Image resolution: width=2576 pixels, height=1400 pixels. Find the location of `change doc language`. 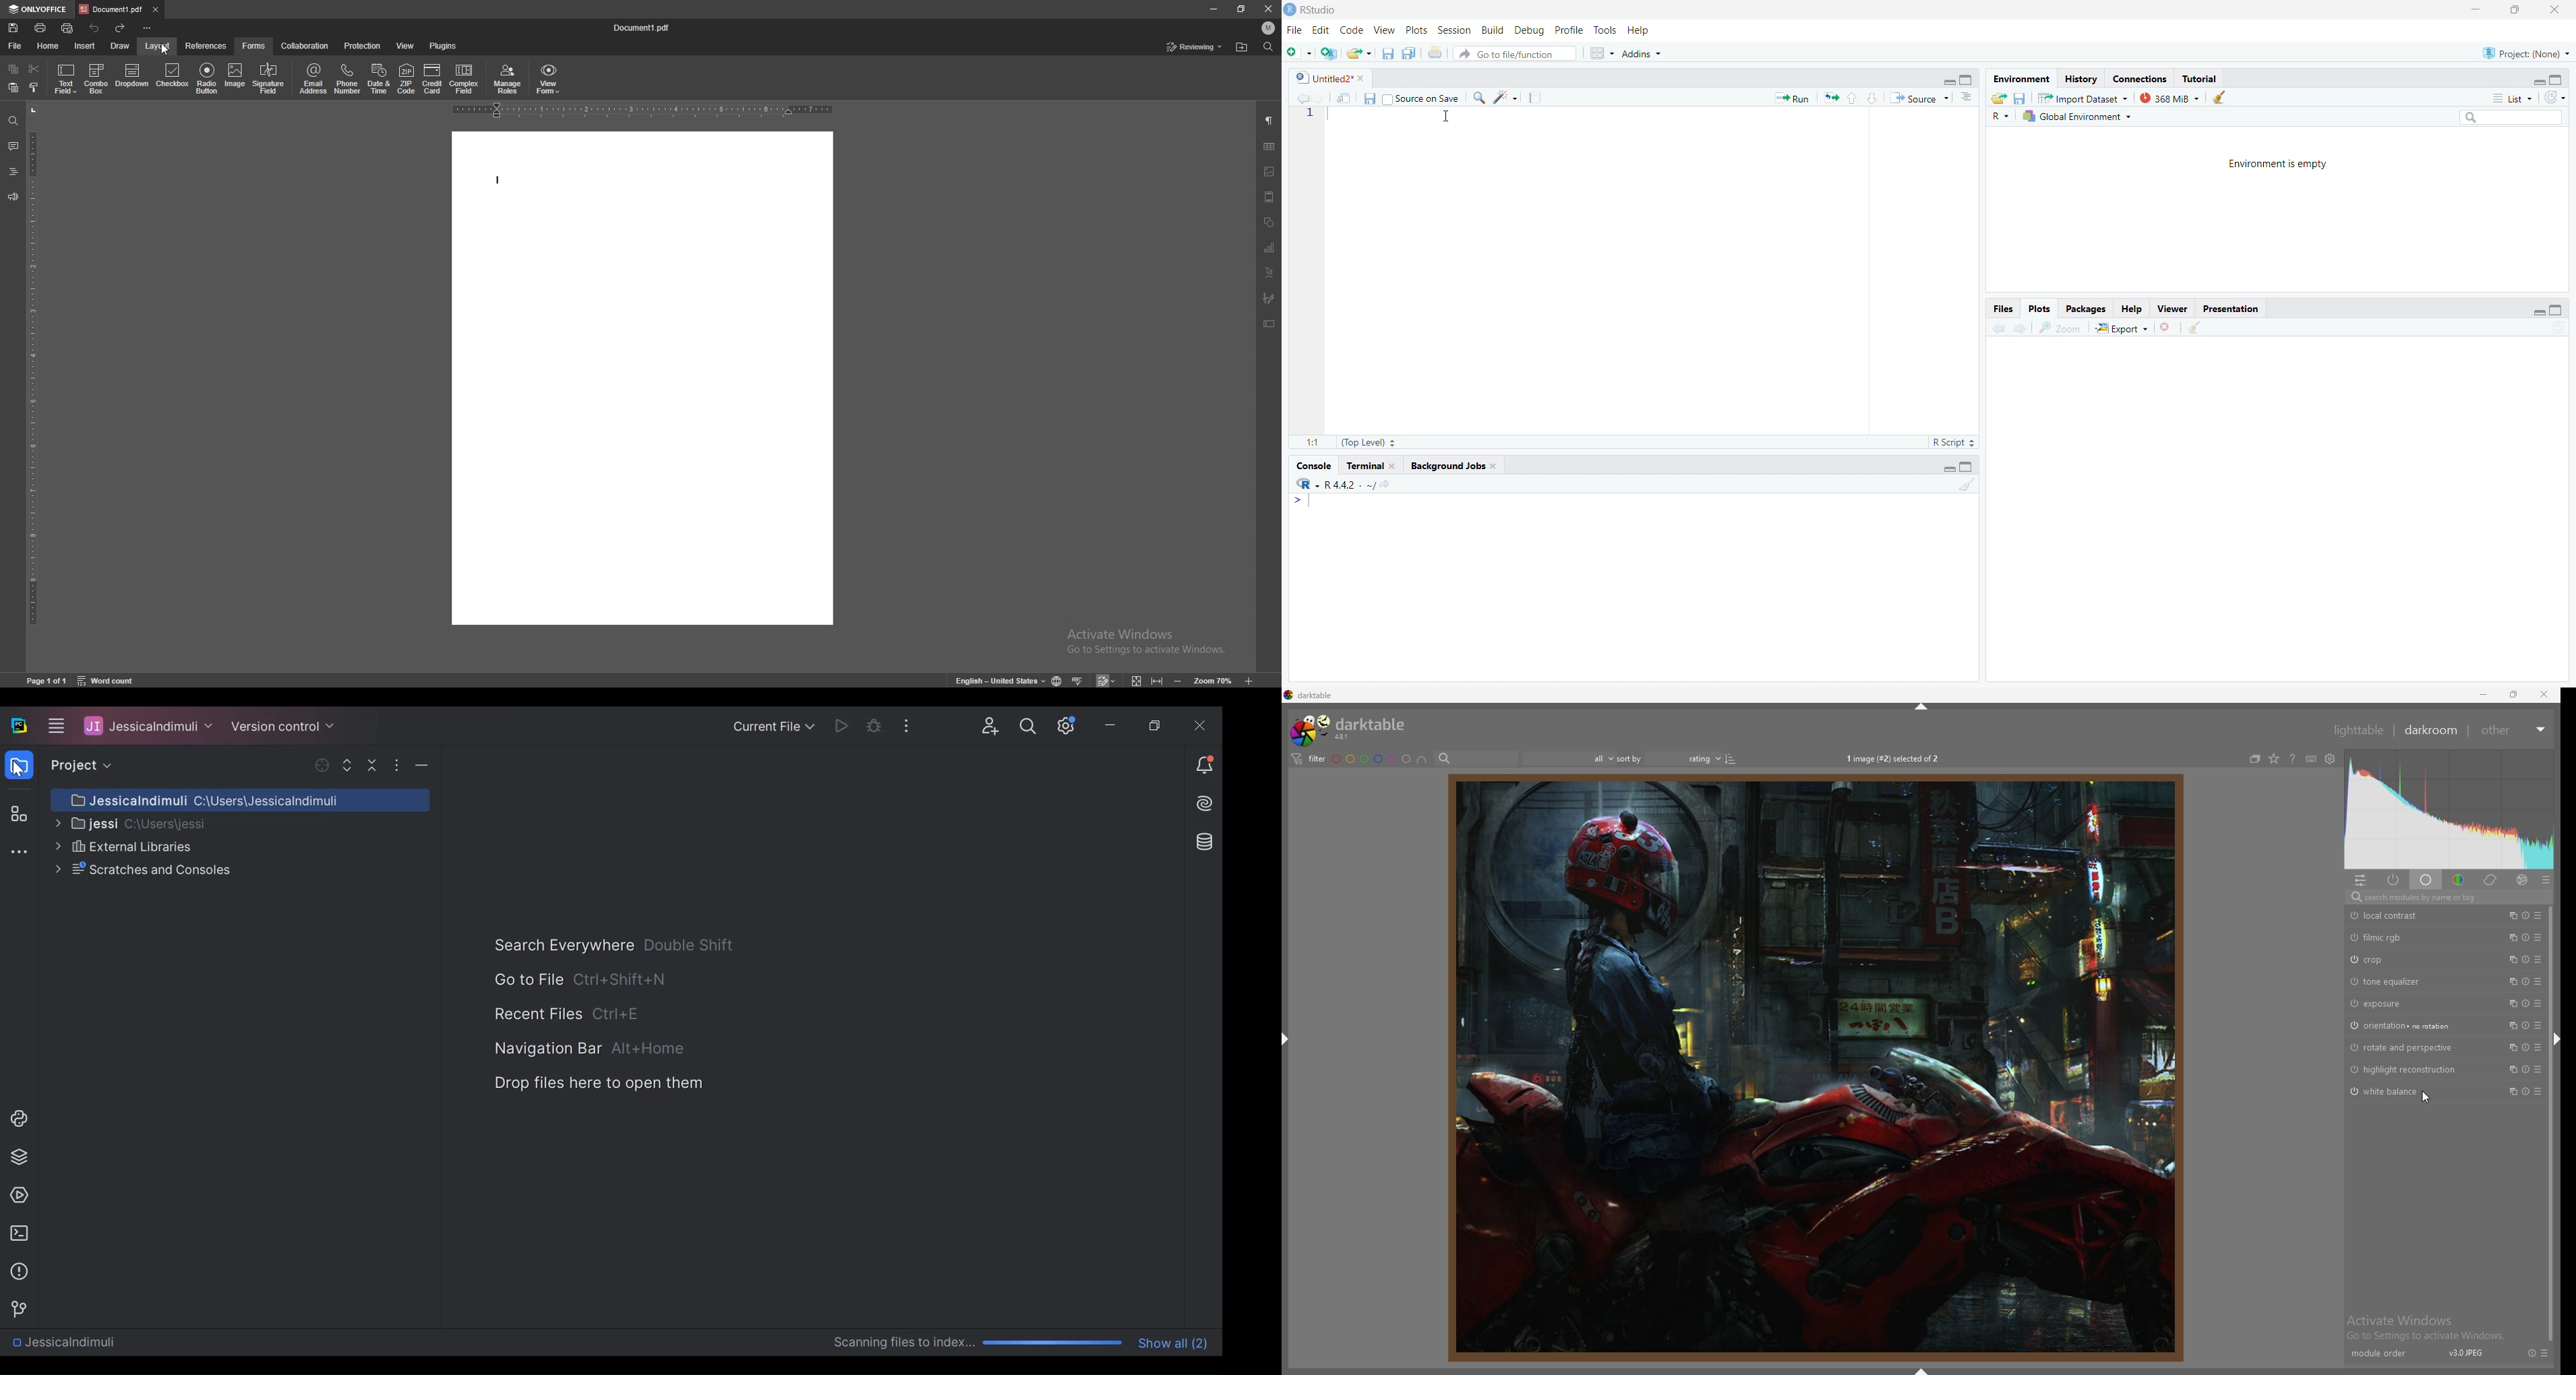

change doc language is located at coordinates (1058, 680).